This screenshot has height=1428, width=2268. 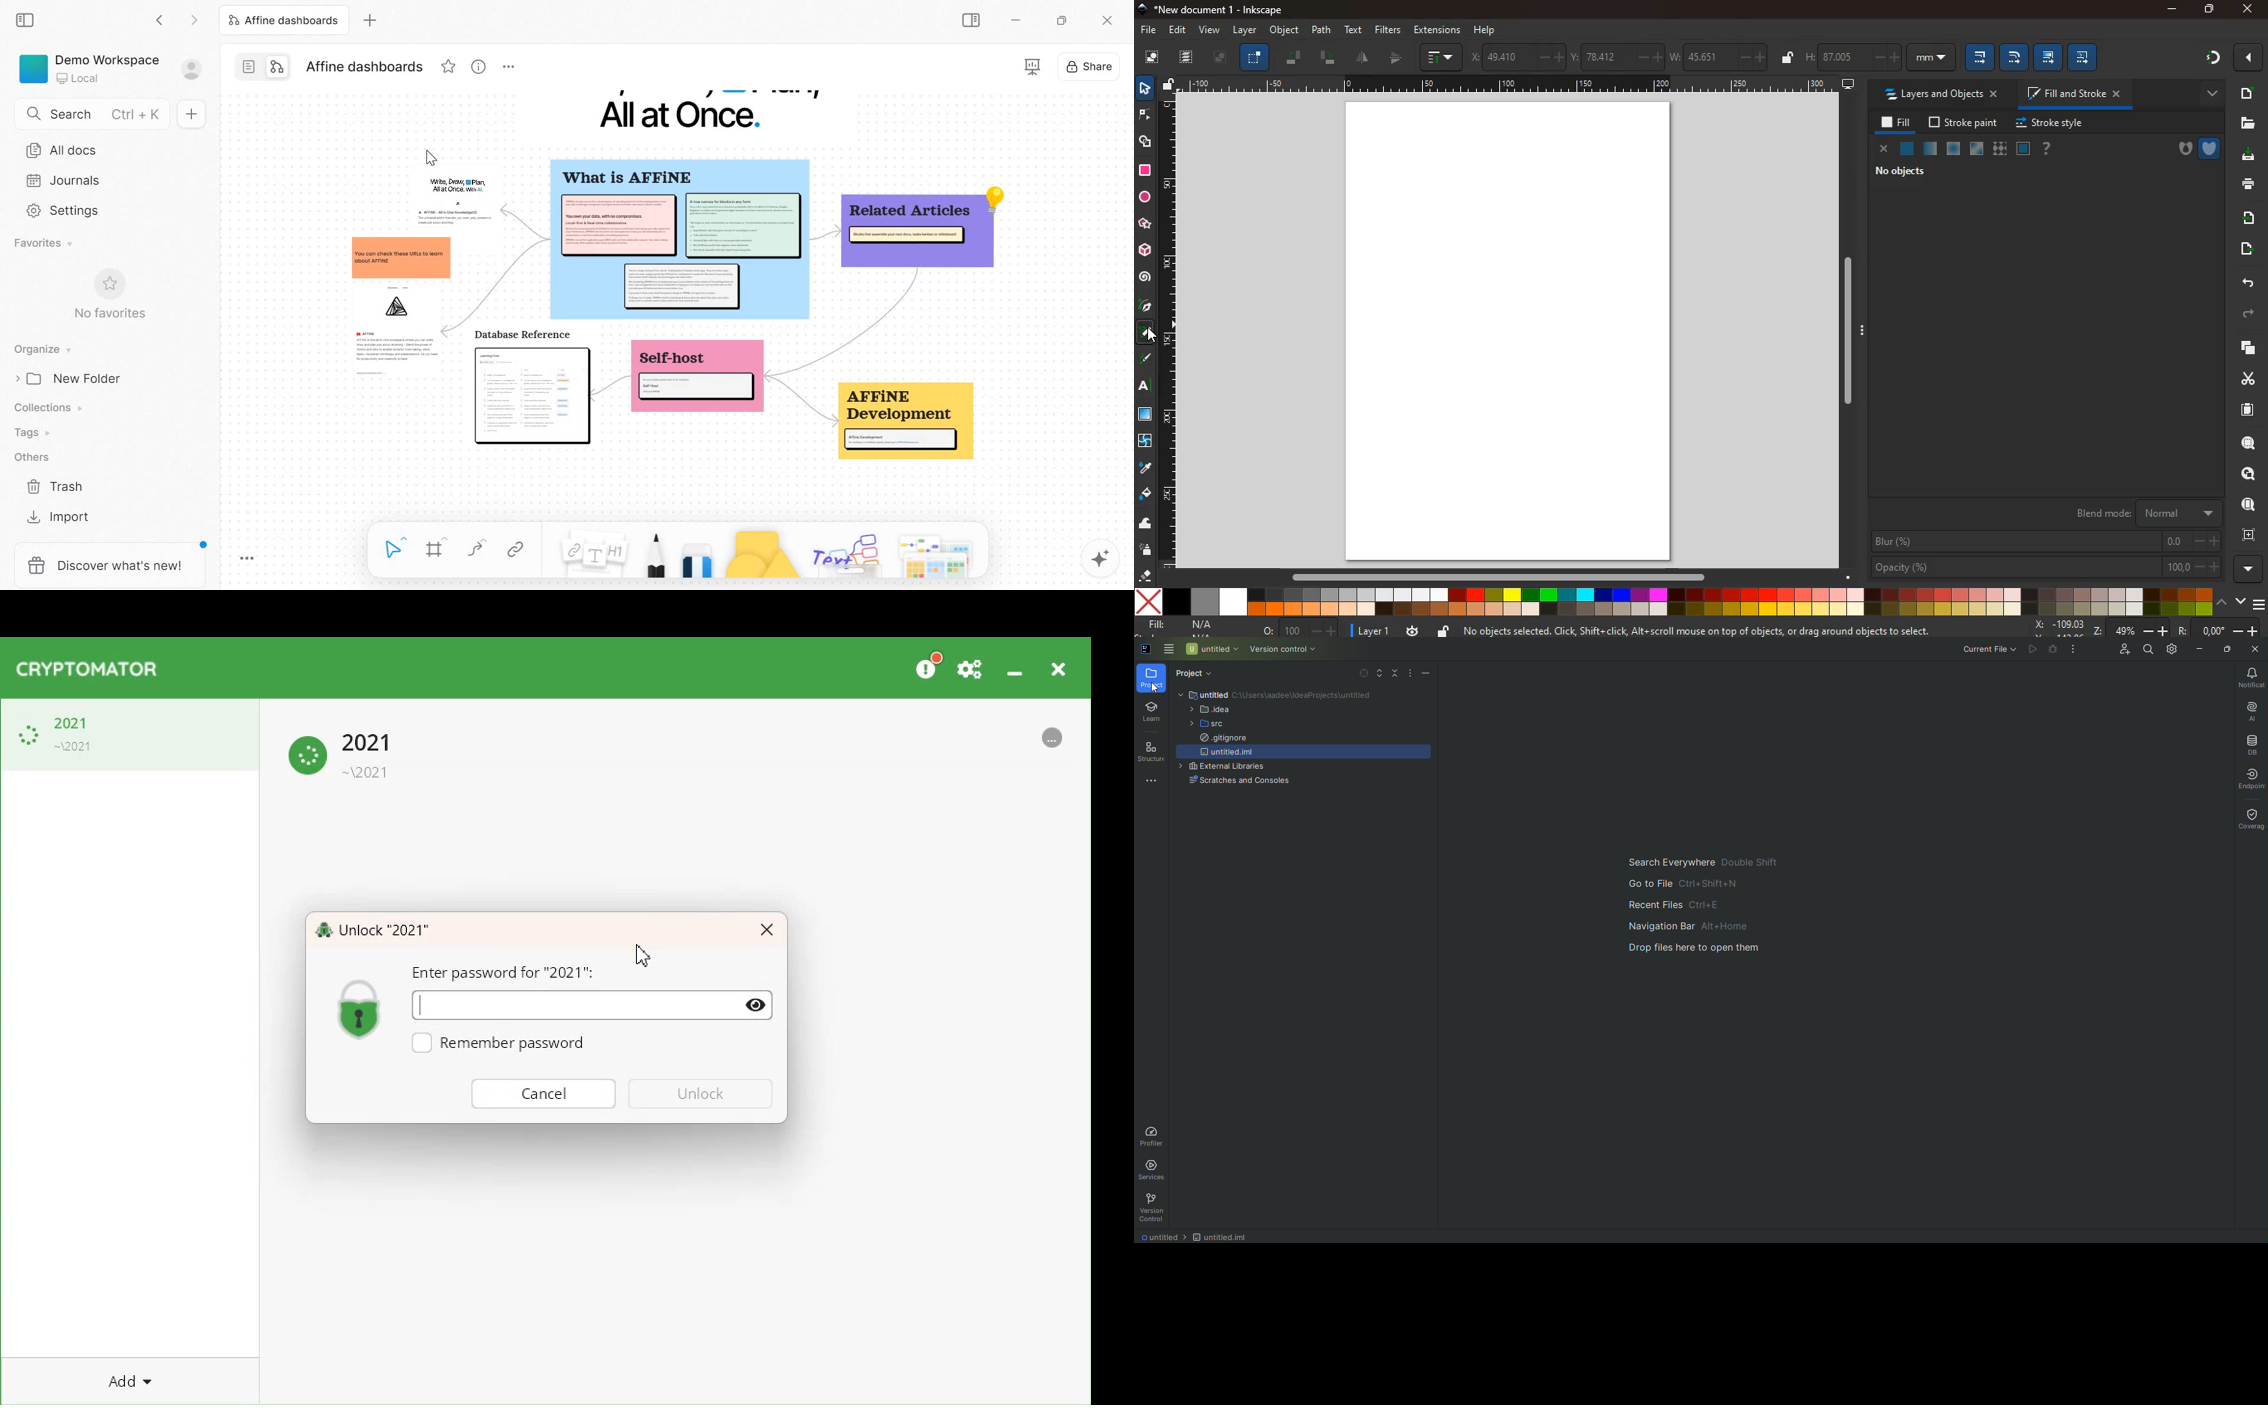 I want to click on no objects, so click(x=1904, y=171).